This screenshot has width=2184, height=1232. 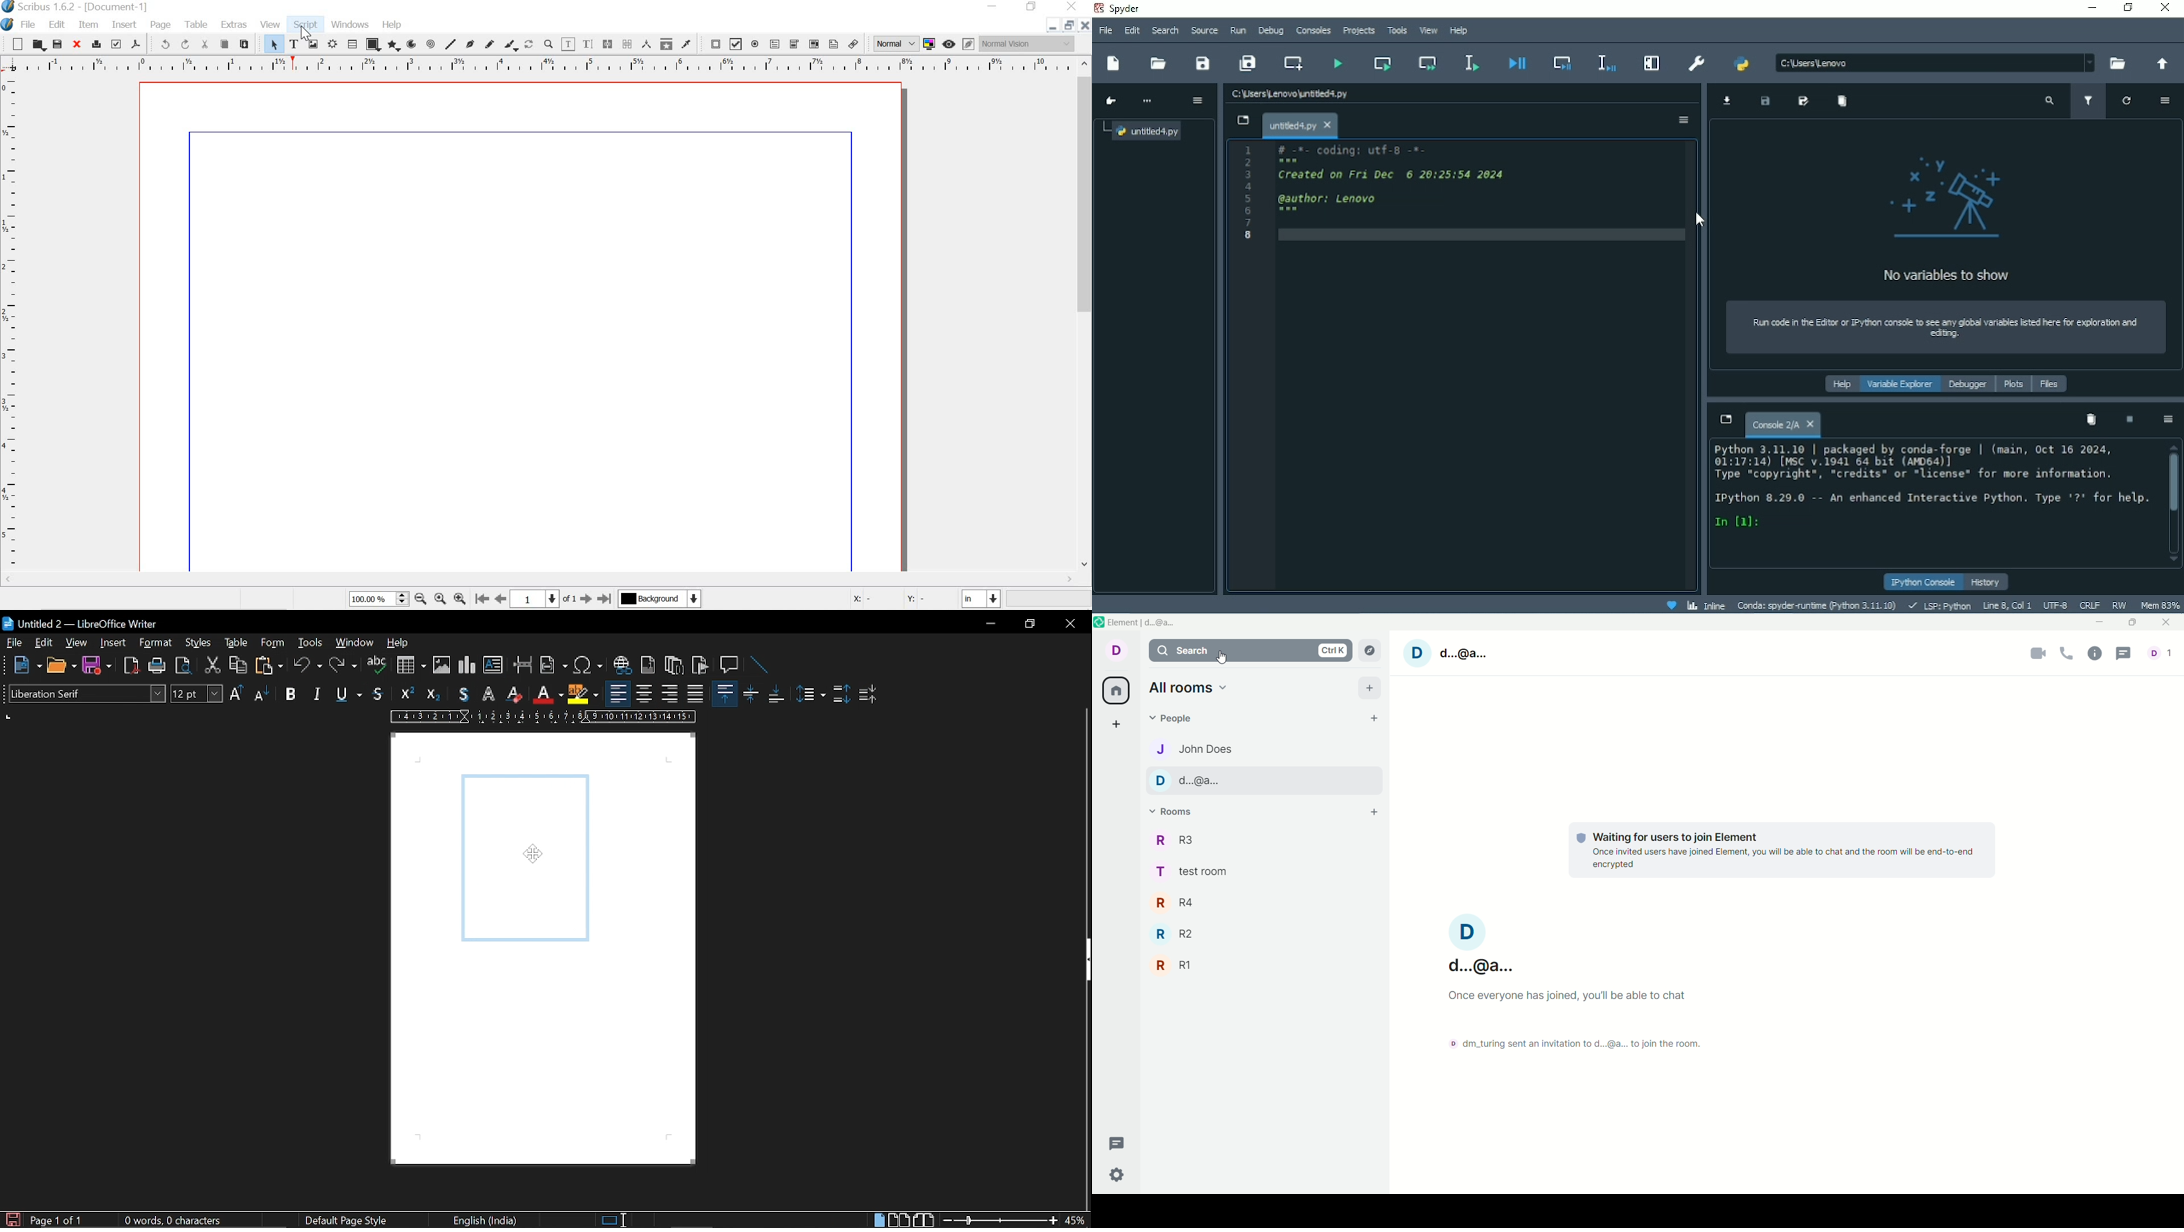 I want to click on book view, so click(x=924, y=1219).